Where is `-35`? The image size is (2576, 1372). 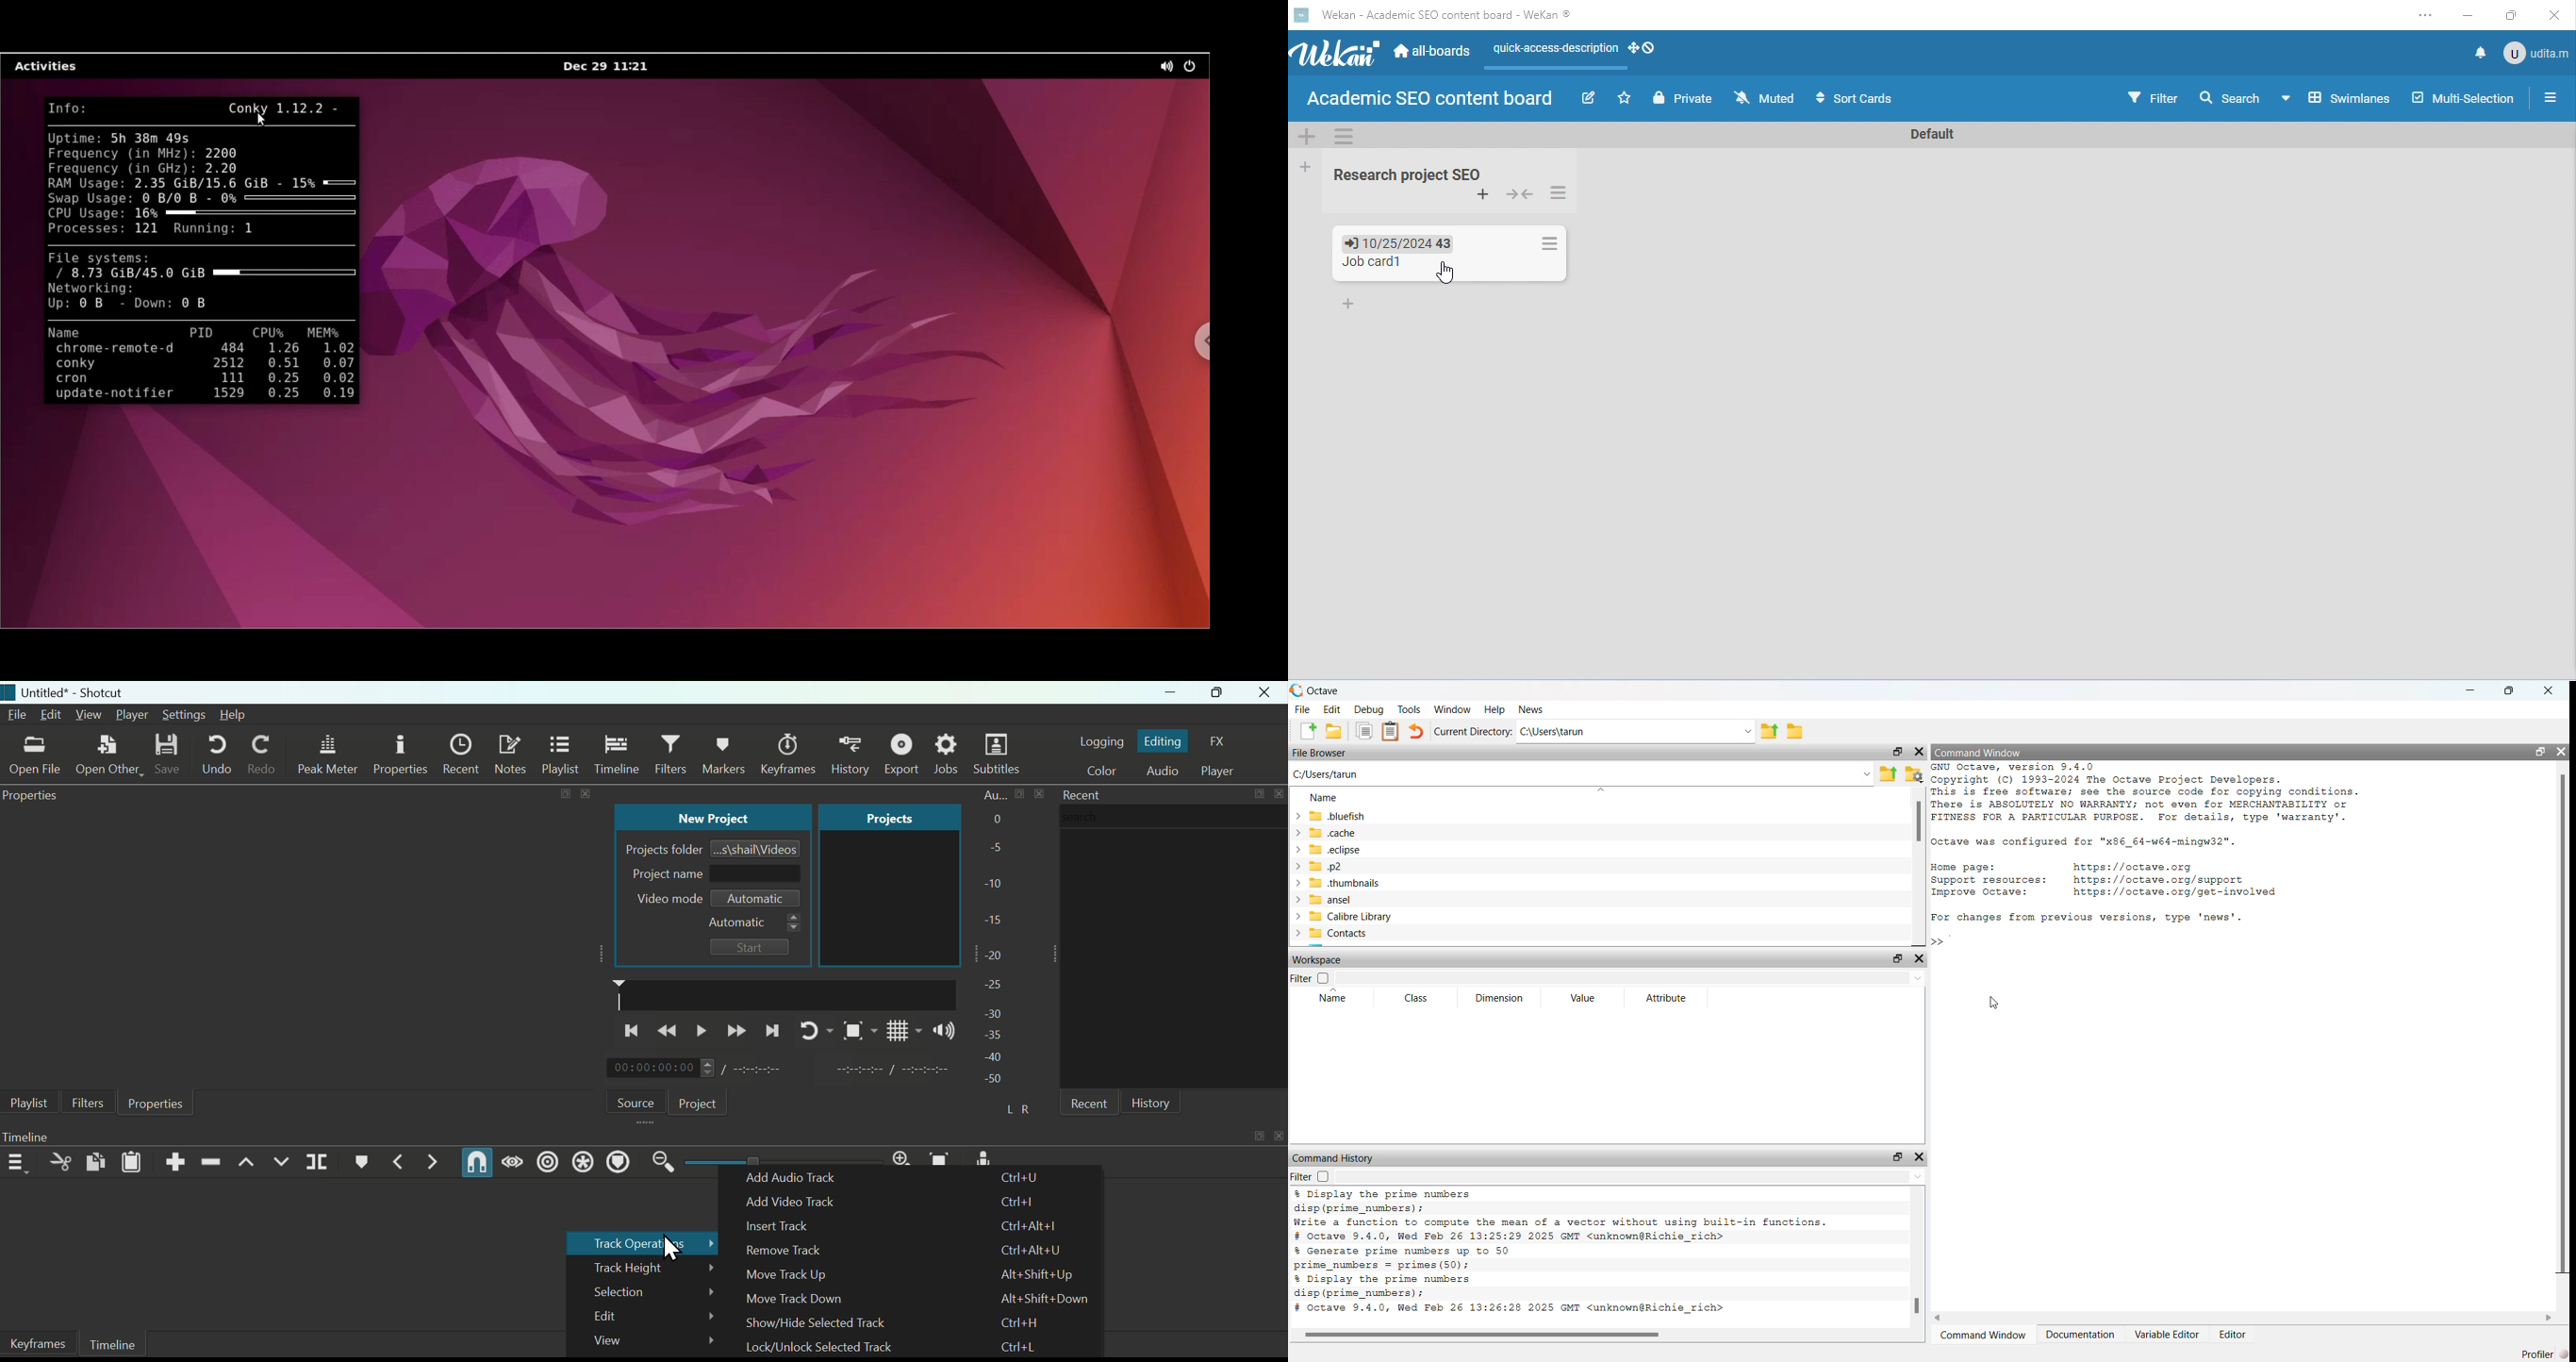
-35 is located at coordinates (991, 1034).